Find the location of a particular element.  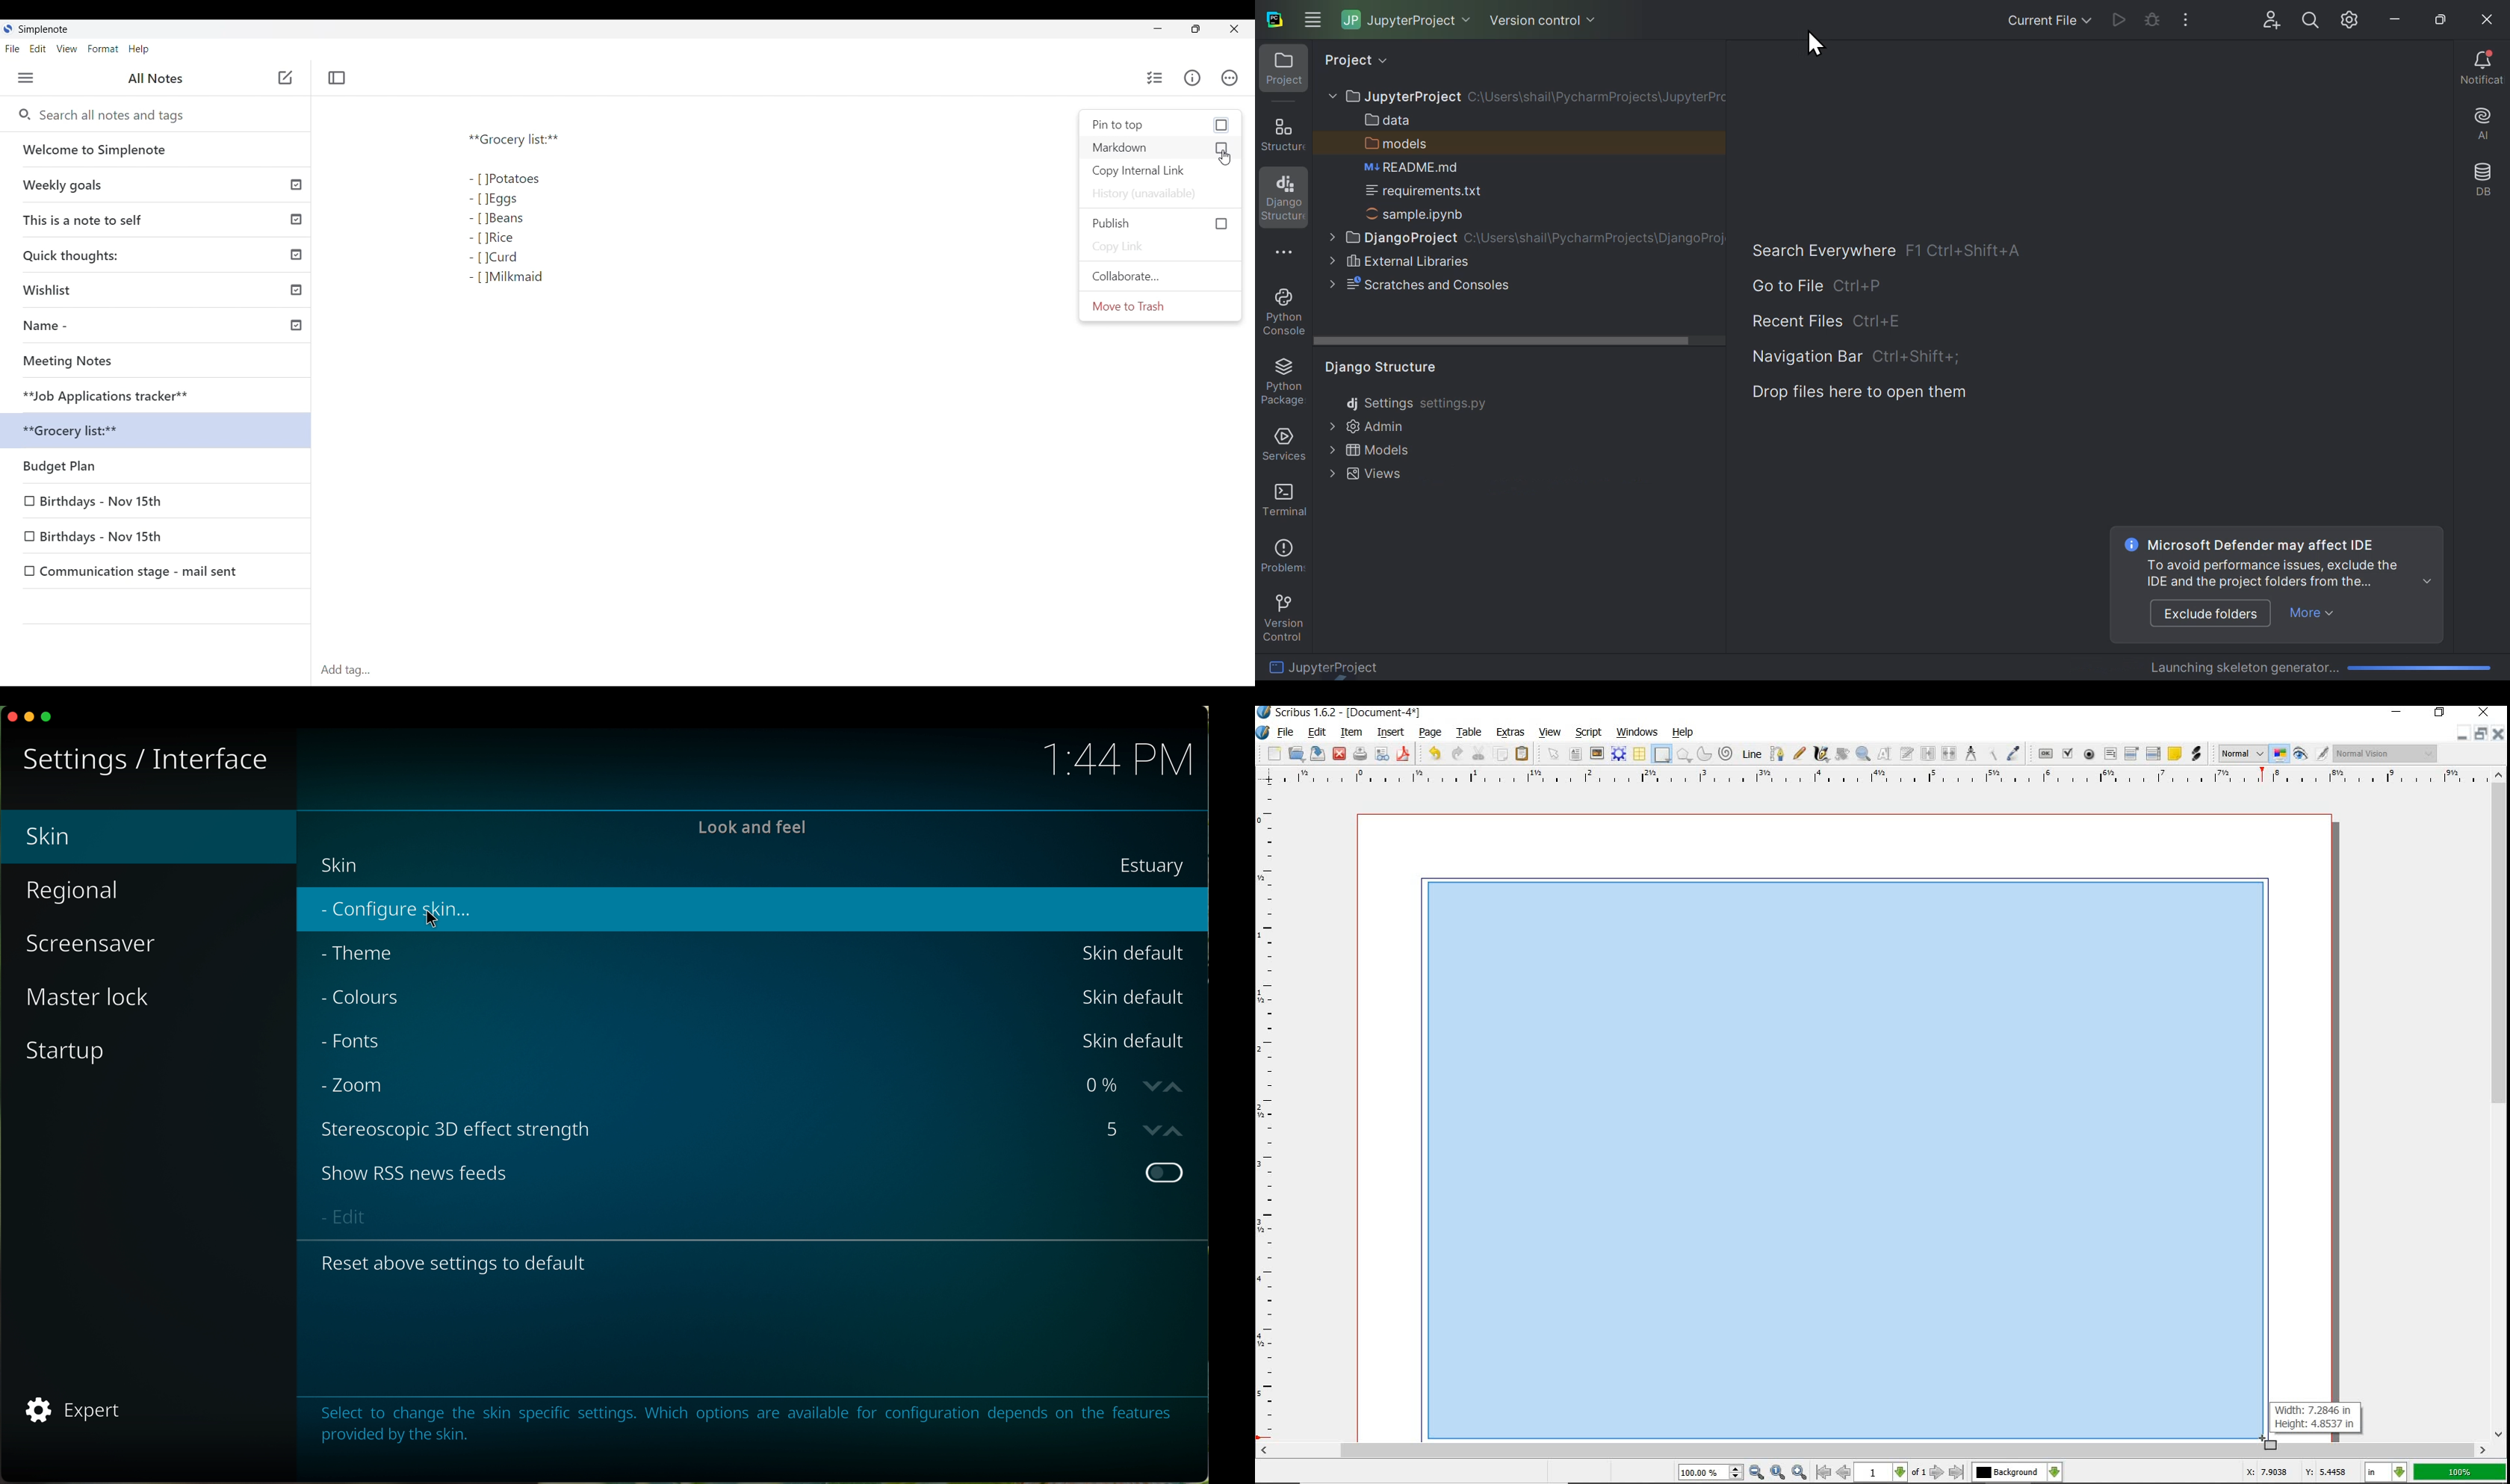

**Grocery list:** -[]Potatoes -[]Eggs -[]Beans -[]Rice -[]Curd -[]Milkmaid is located at coordinates (549, 220).